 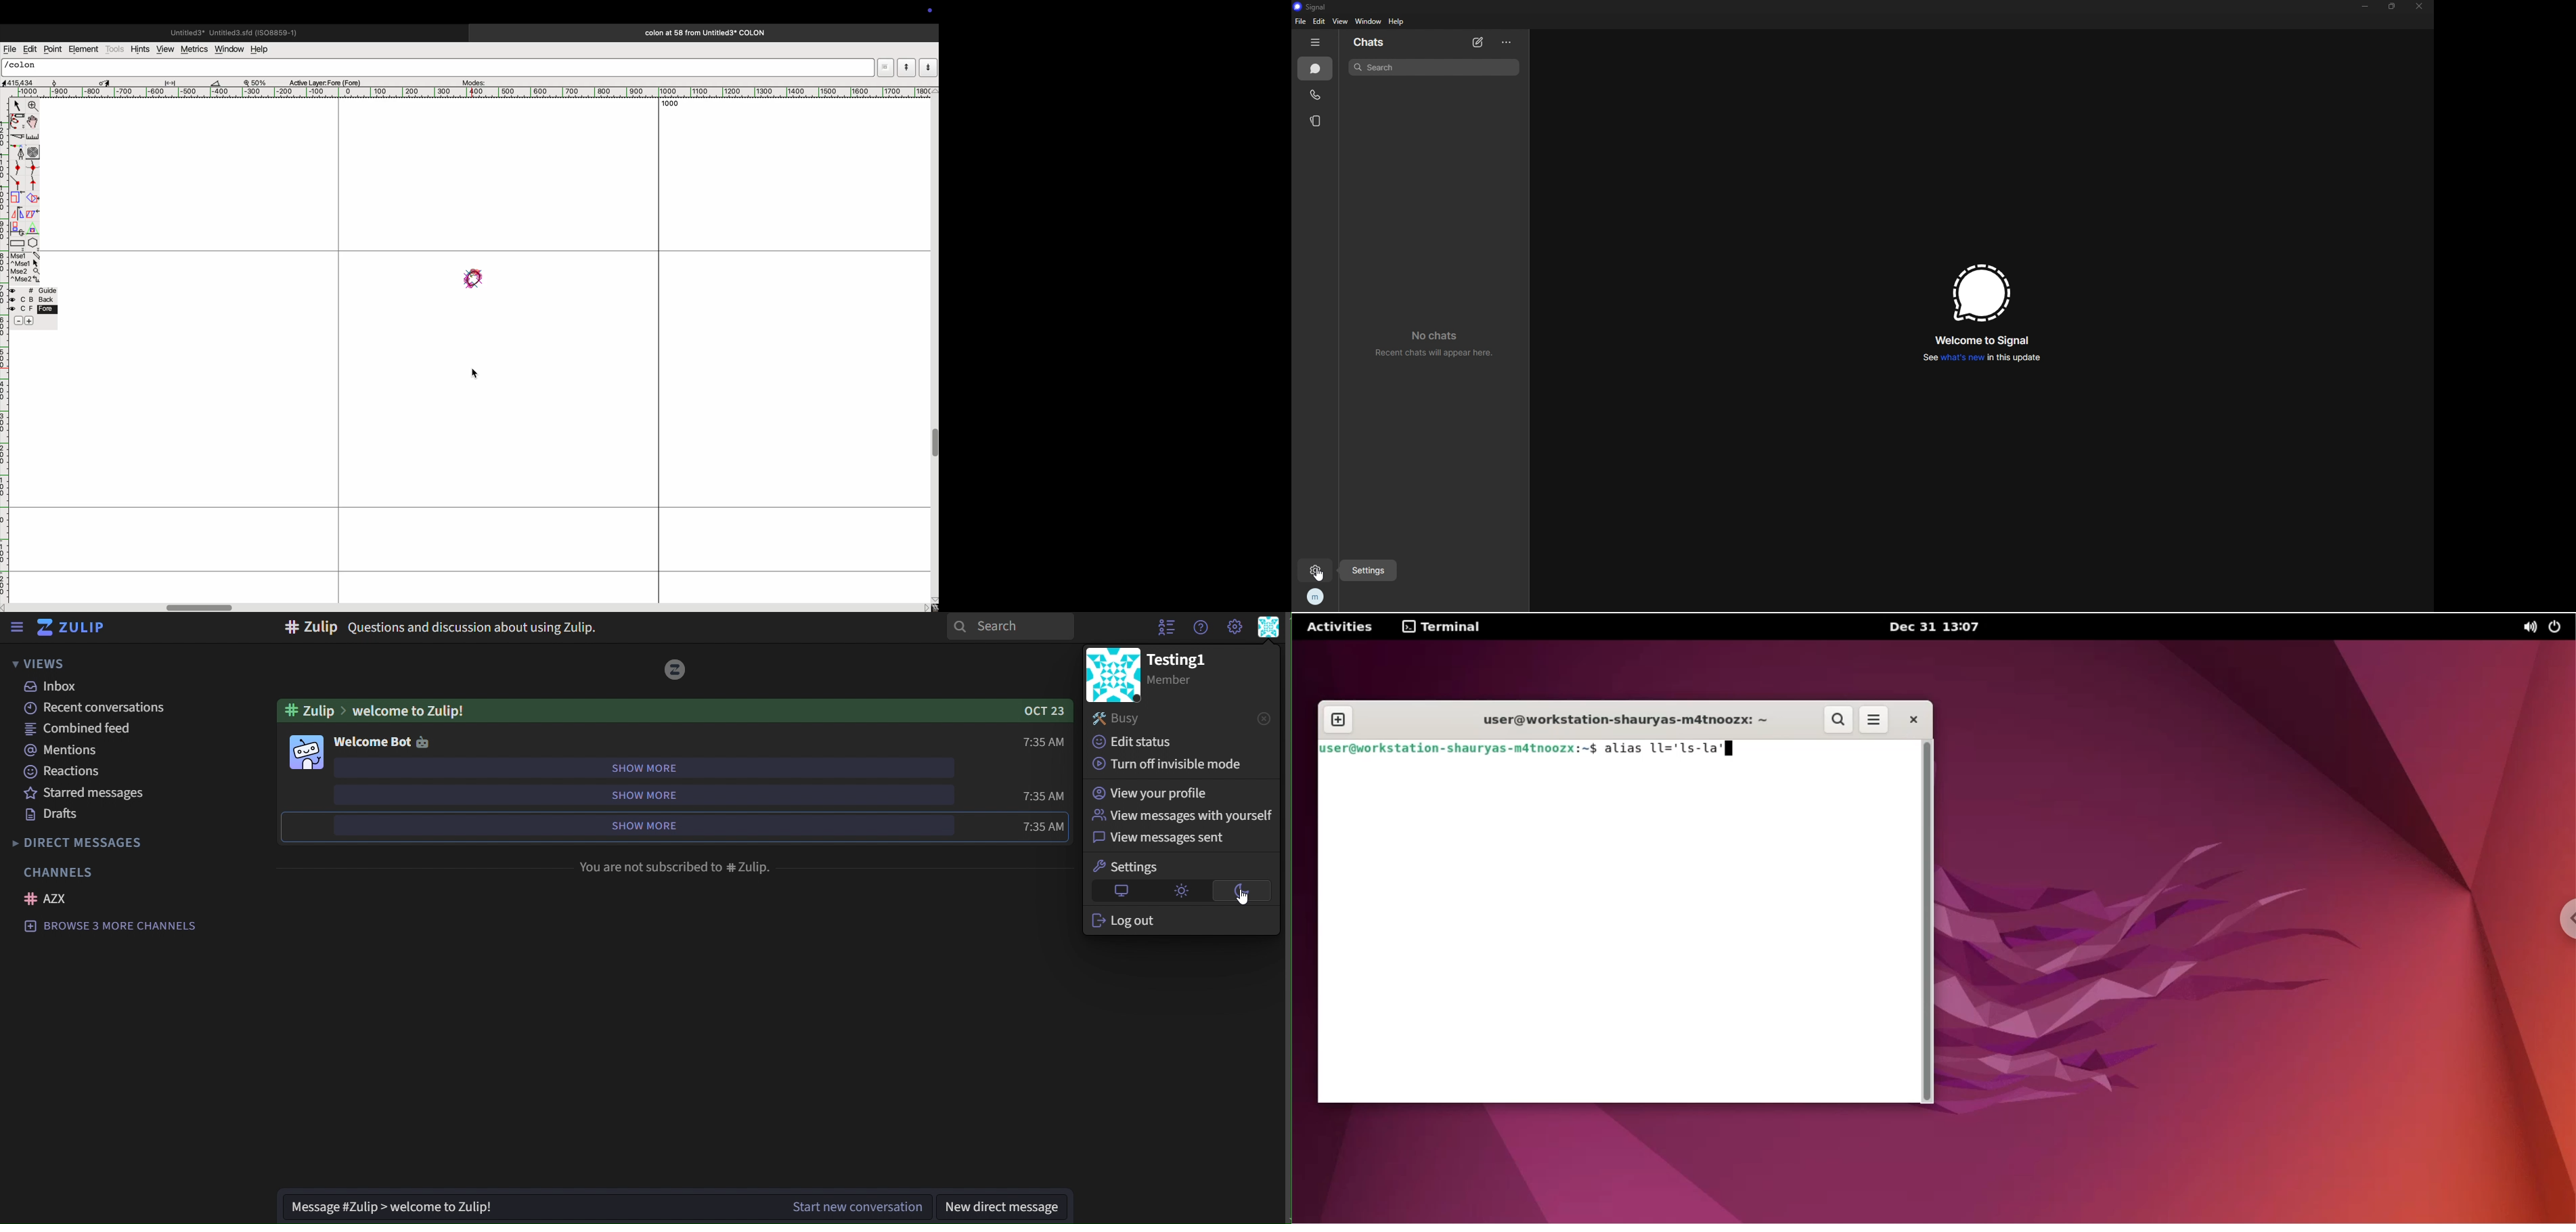 I want to click on file, so click(x=1300, y=22).